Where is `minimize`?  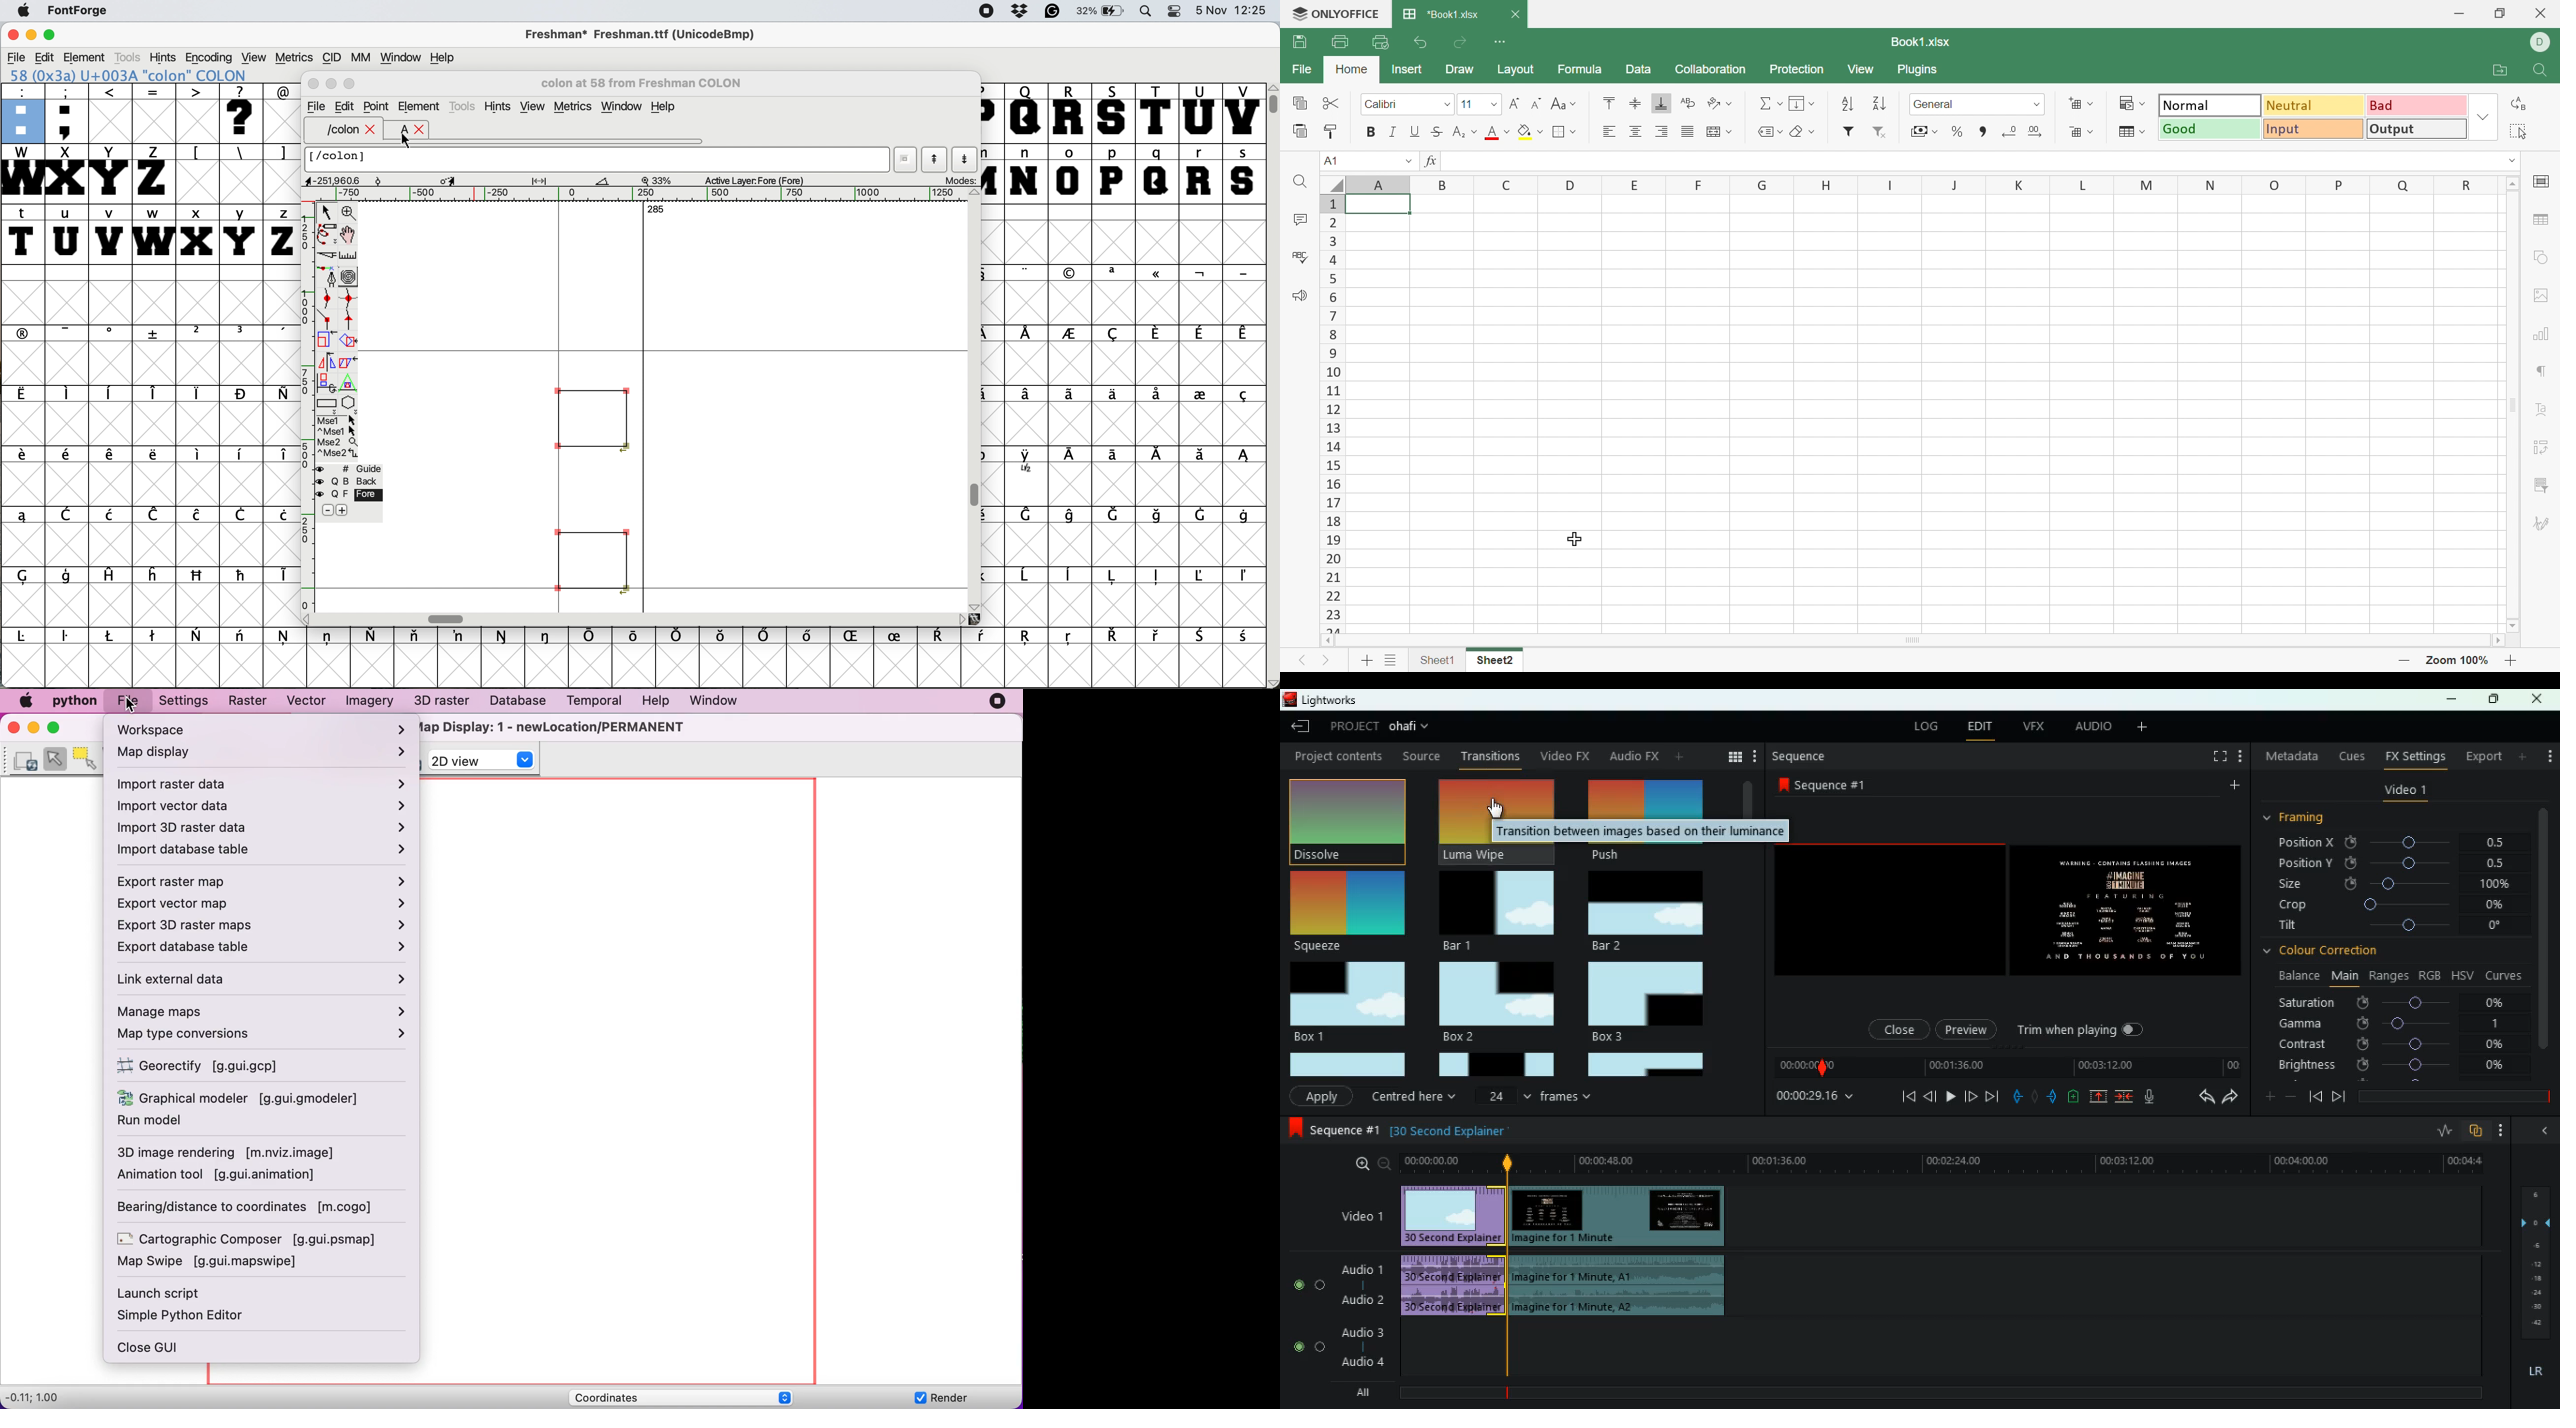 minimize is located at coordinates (2451, 701).